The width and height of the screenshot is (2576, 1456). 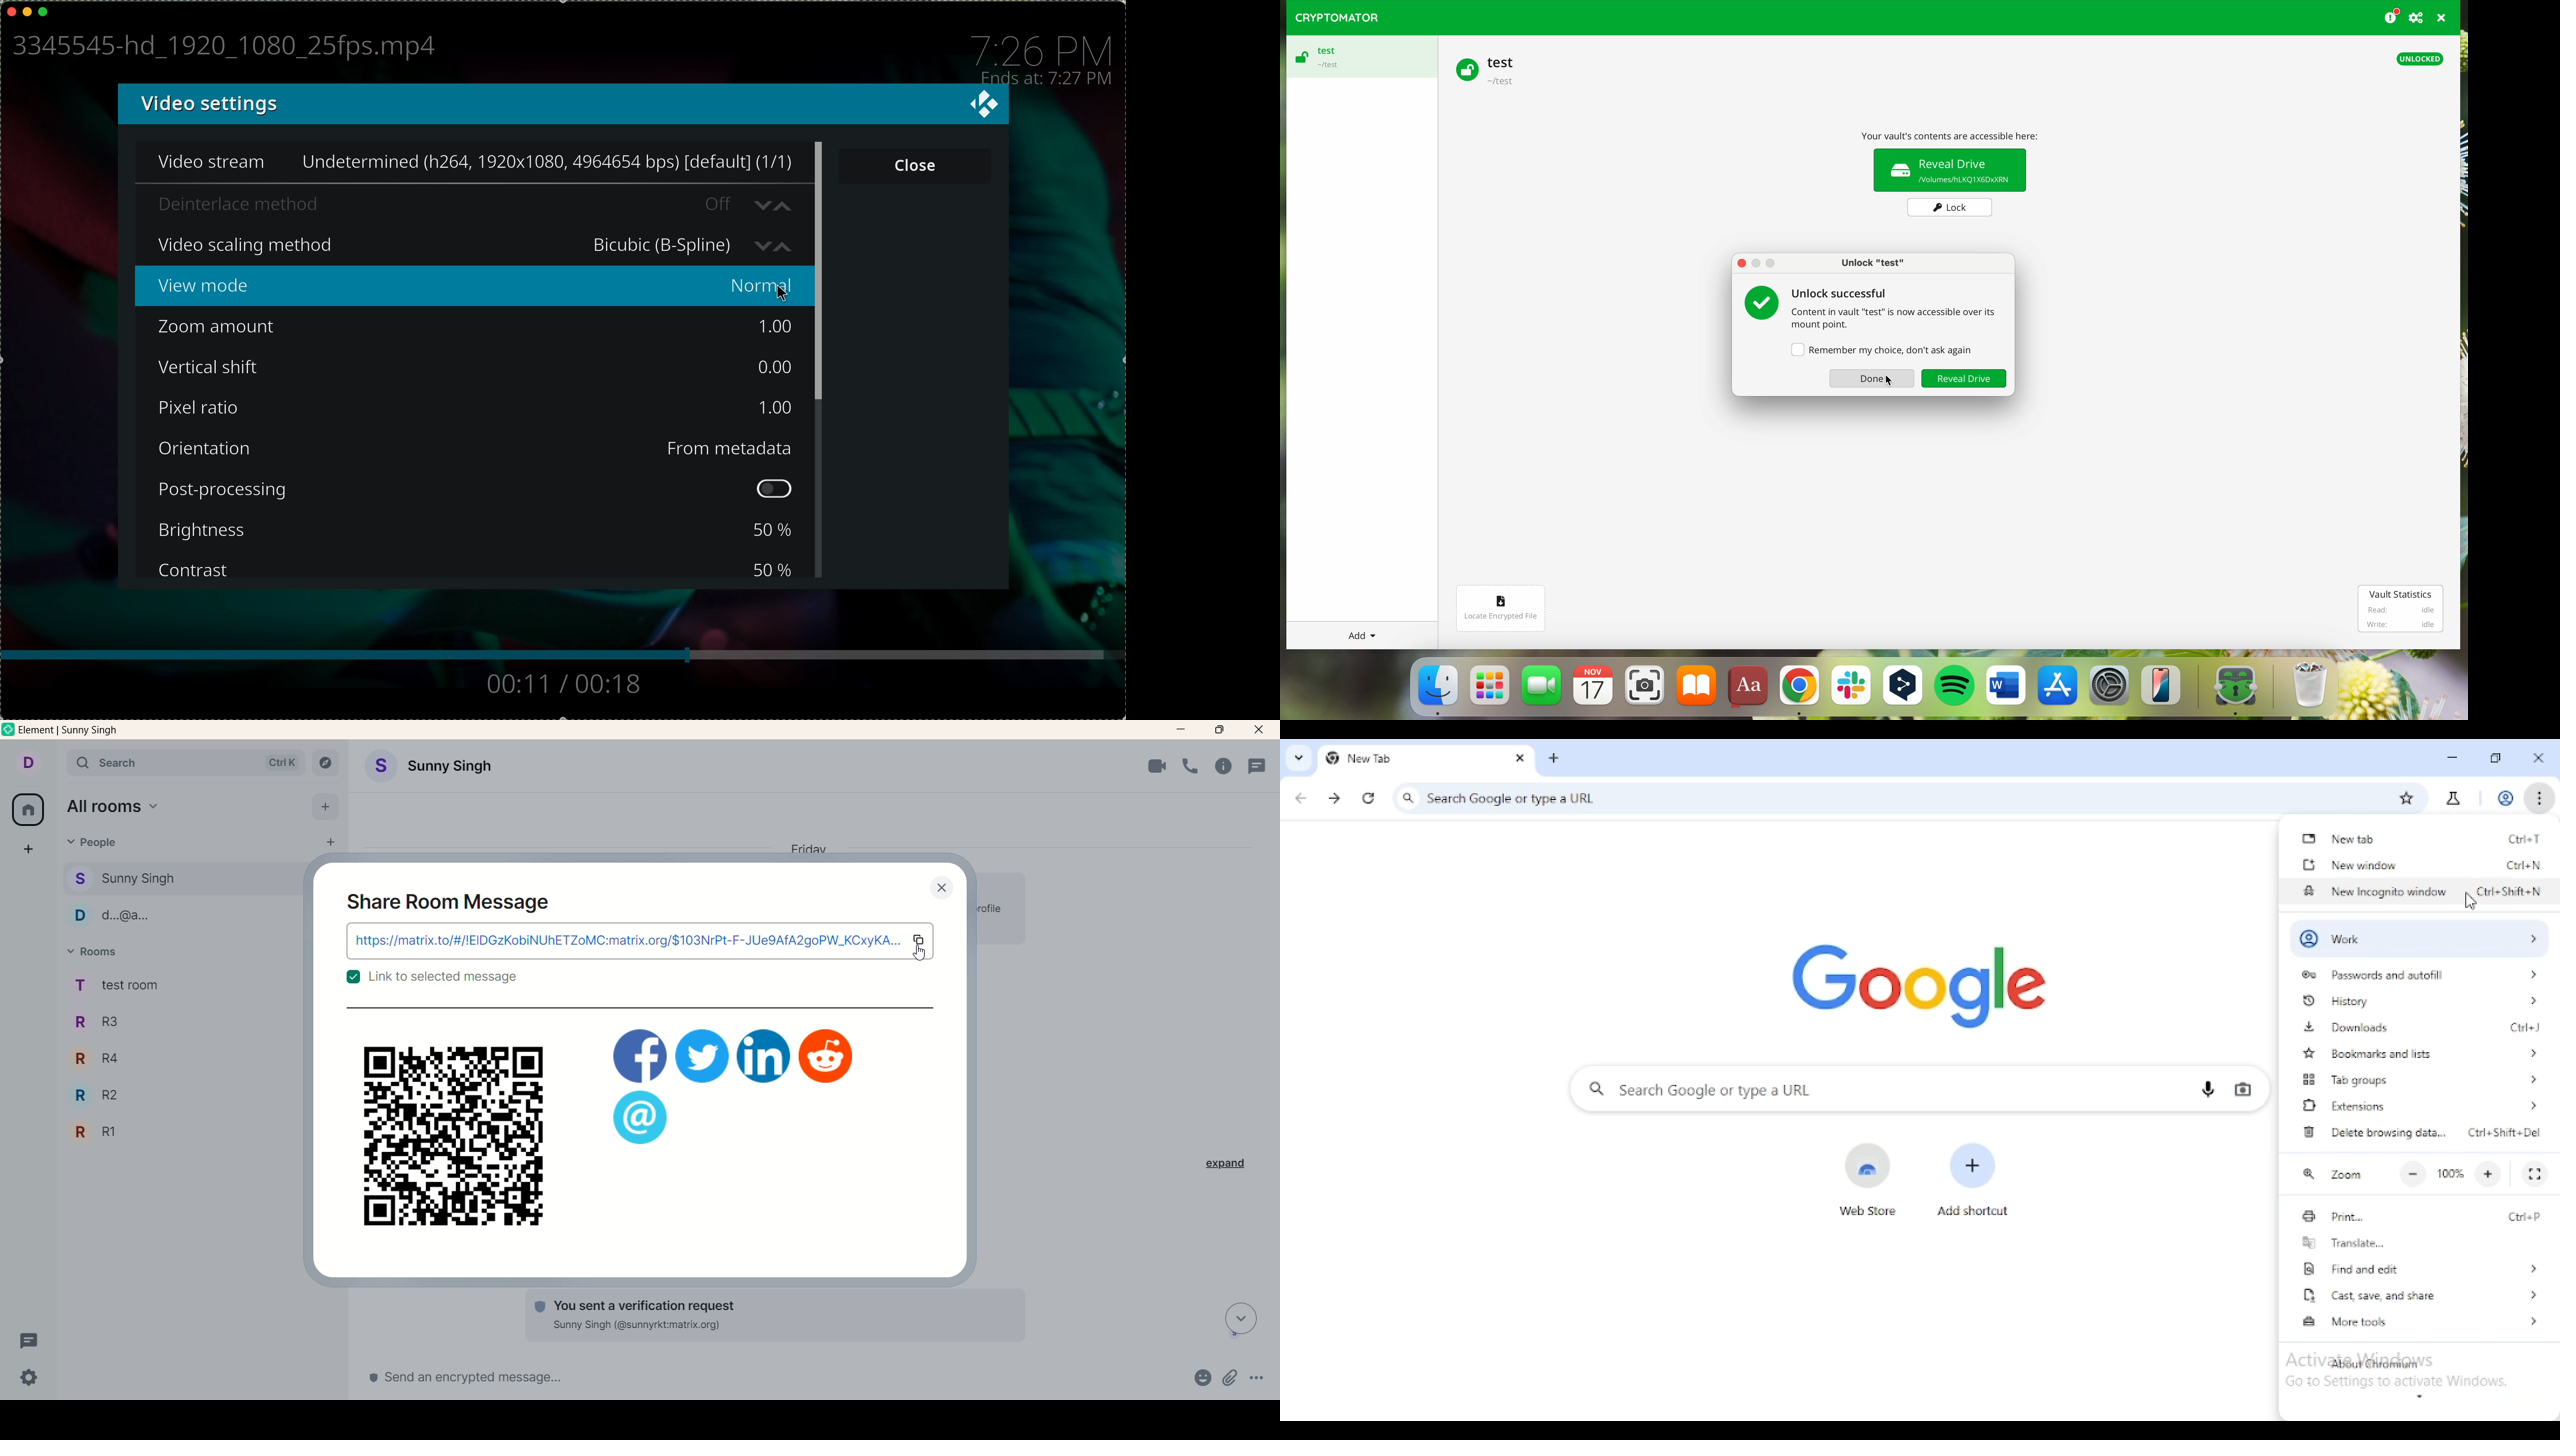 I want to click on view mode, so click(x=210, y=287).